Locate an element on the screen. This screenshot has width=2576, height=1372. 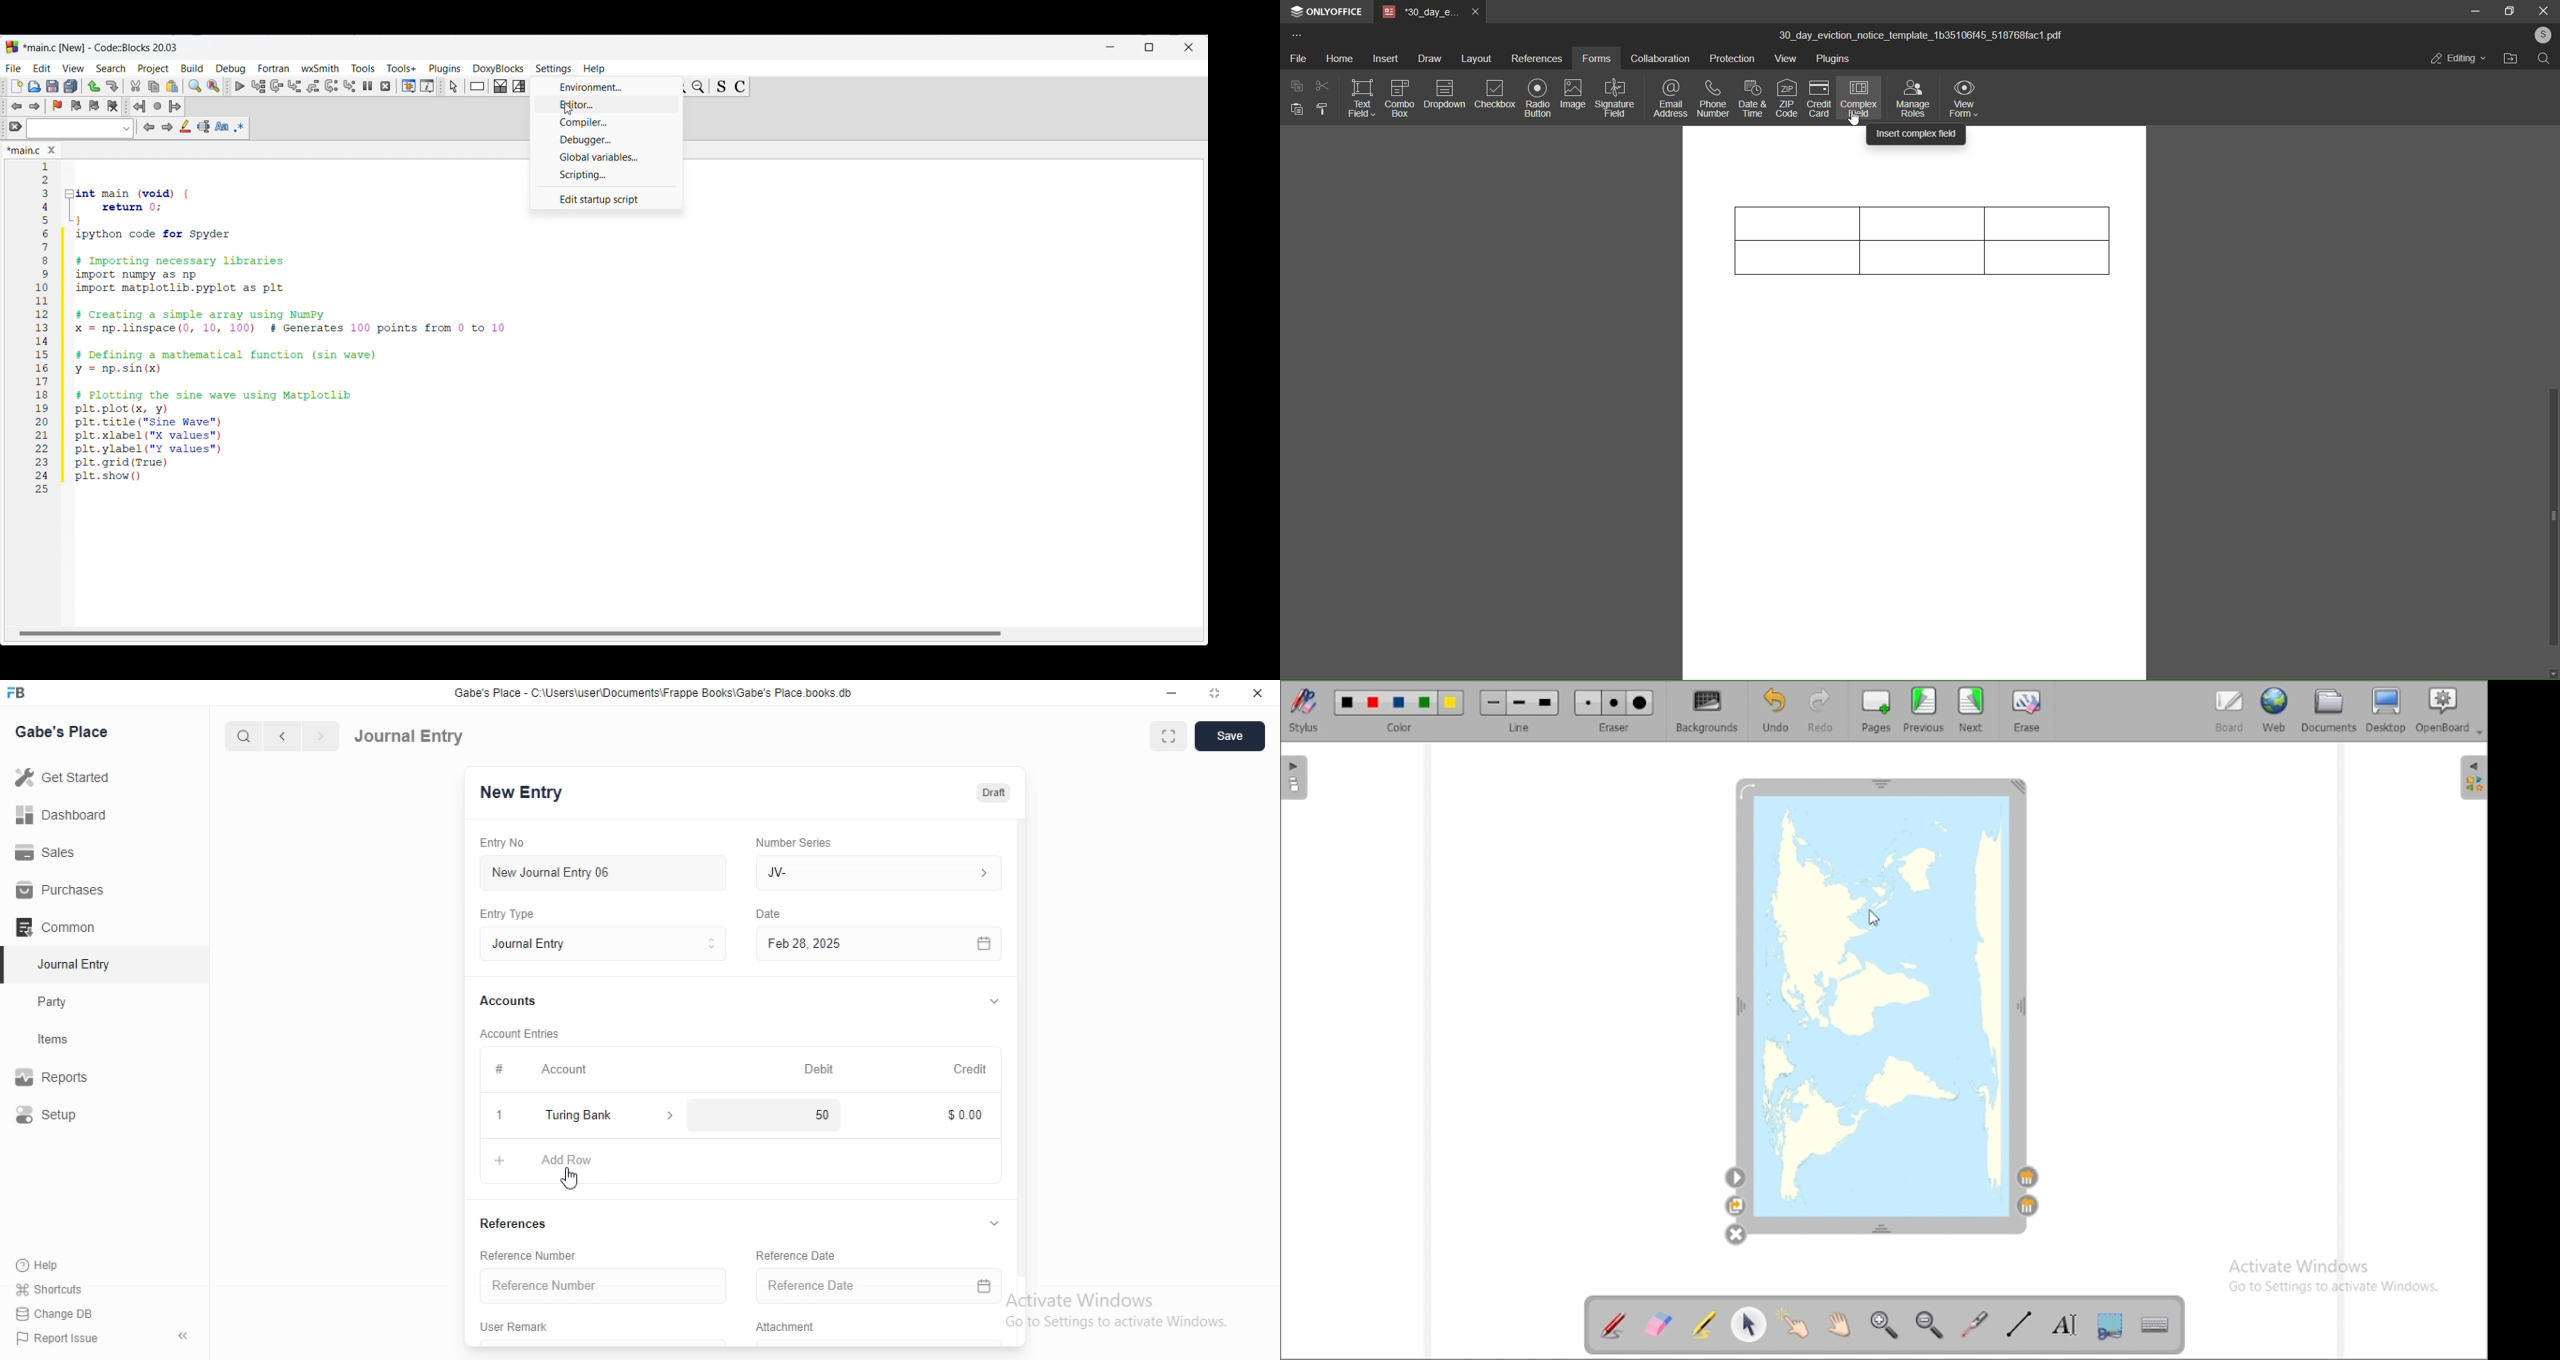
previous is located at coordinates (279, 736).